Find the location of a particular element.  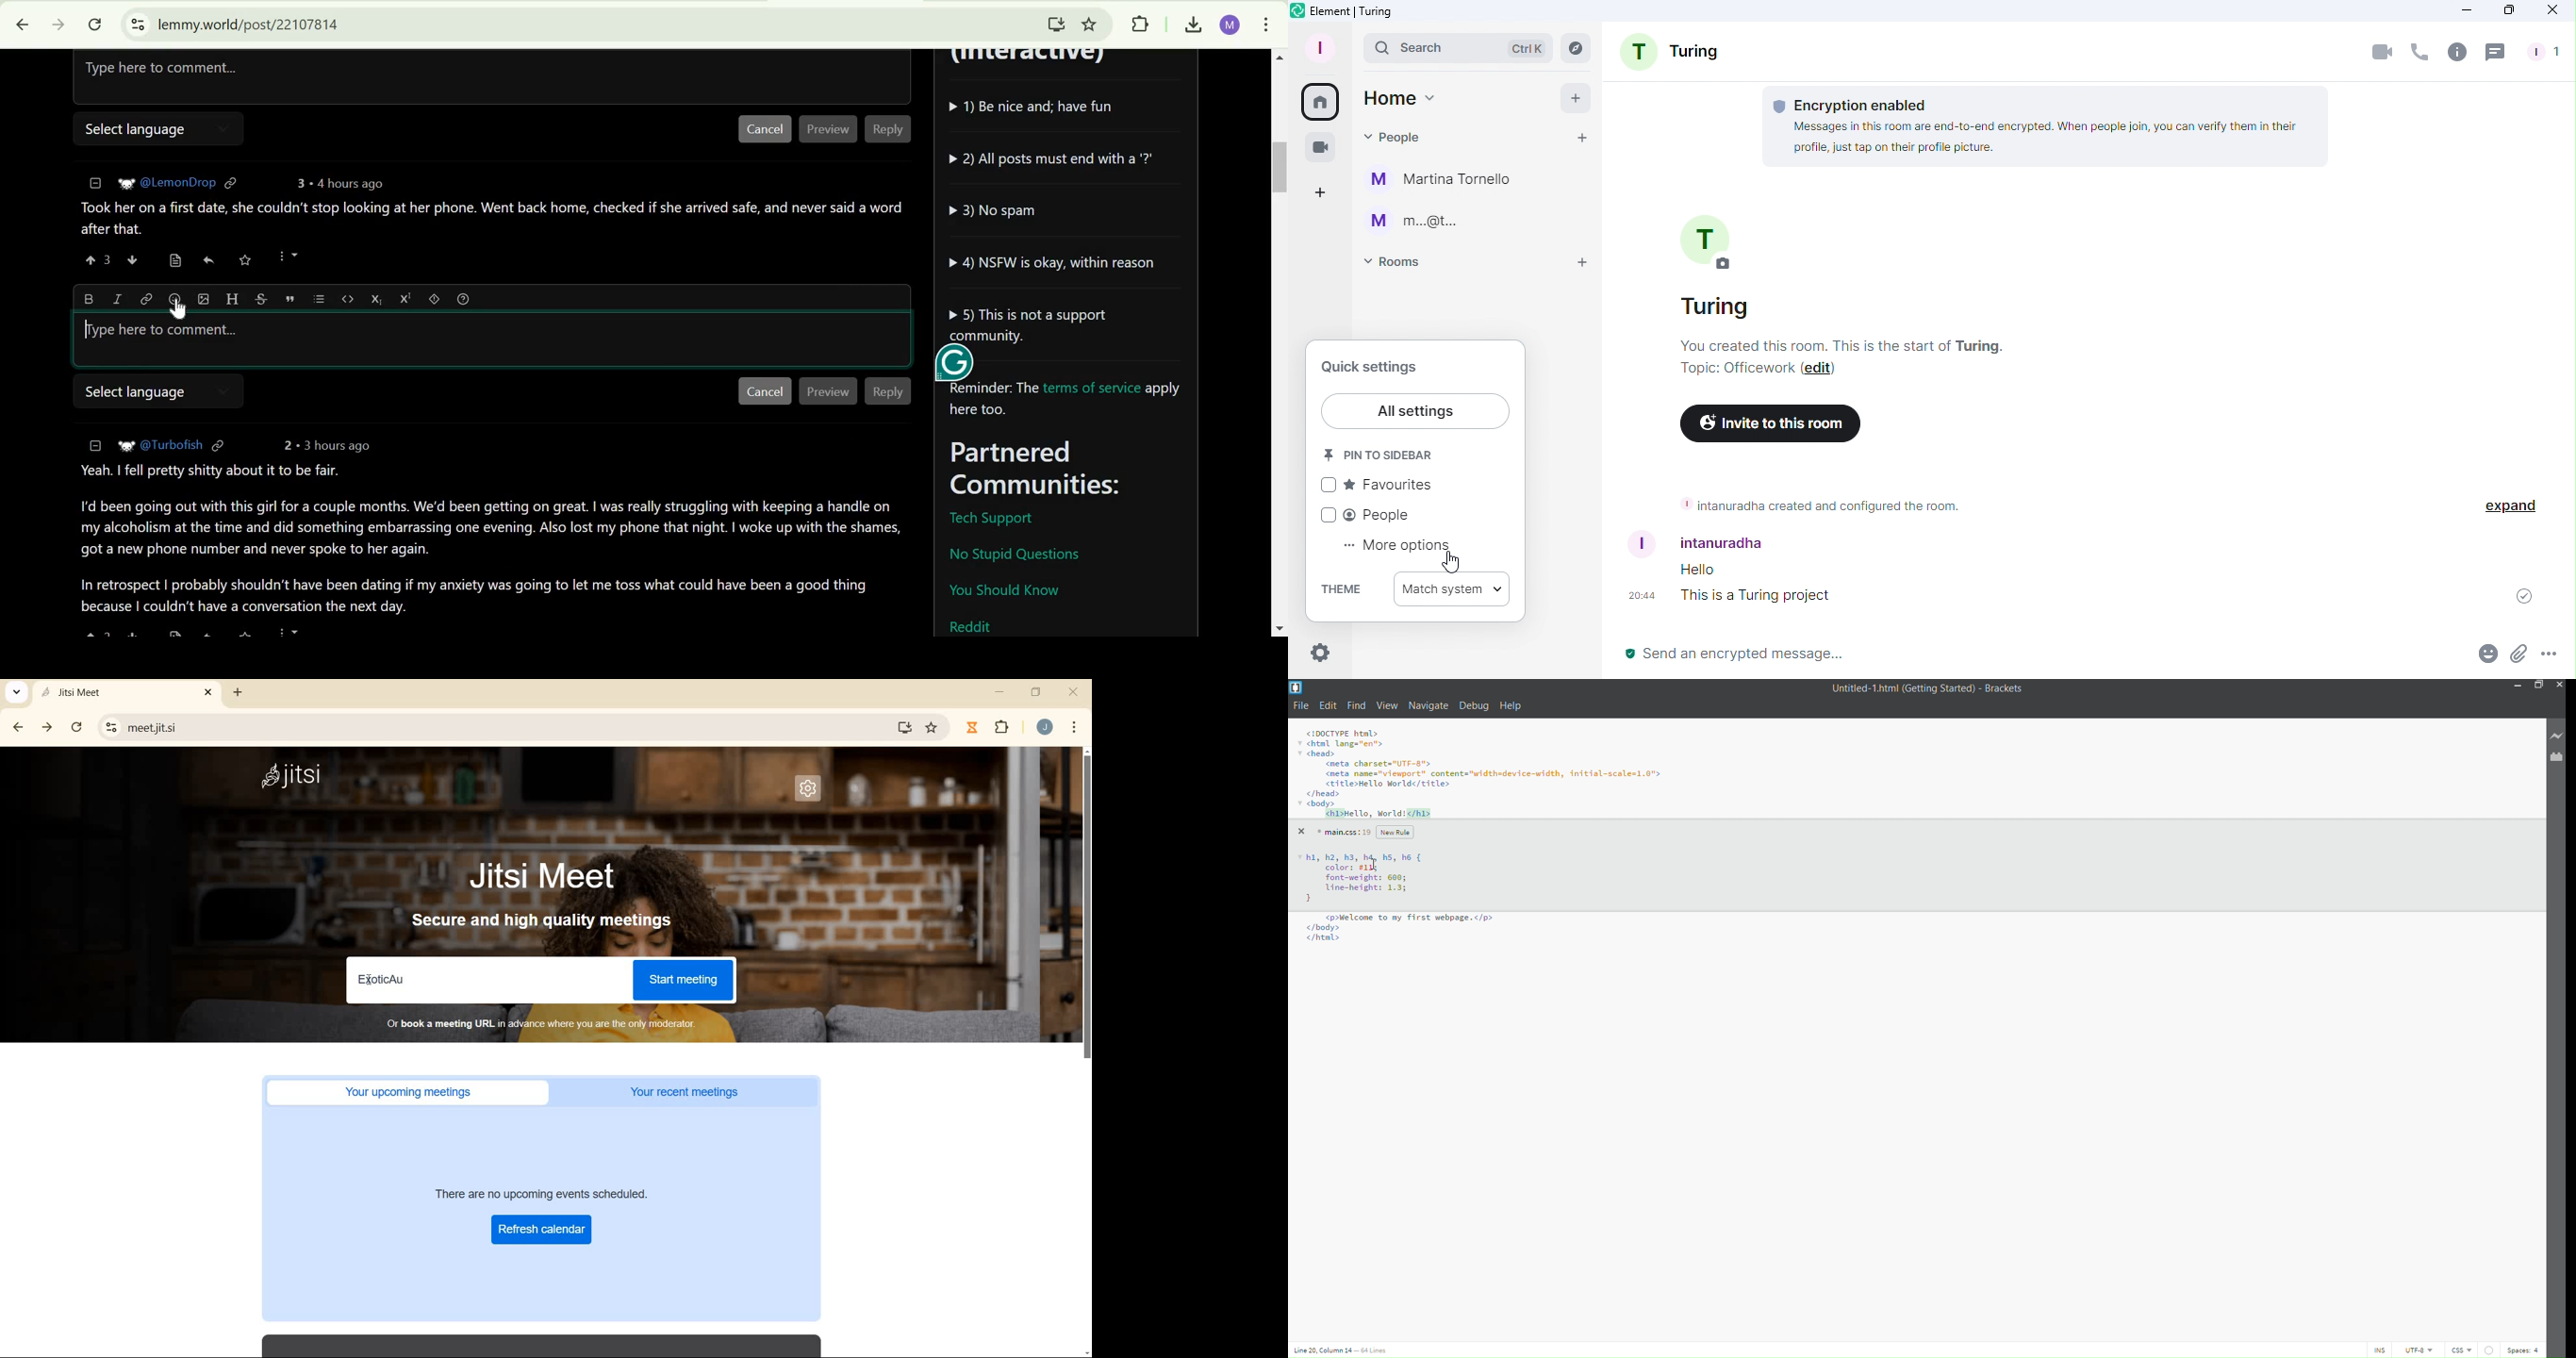

code is located at coordinates (347, 299).